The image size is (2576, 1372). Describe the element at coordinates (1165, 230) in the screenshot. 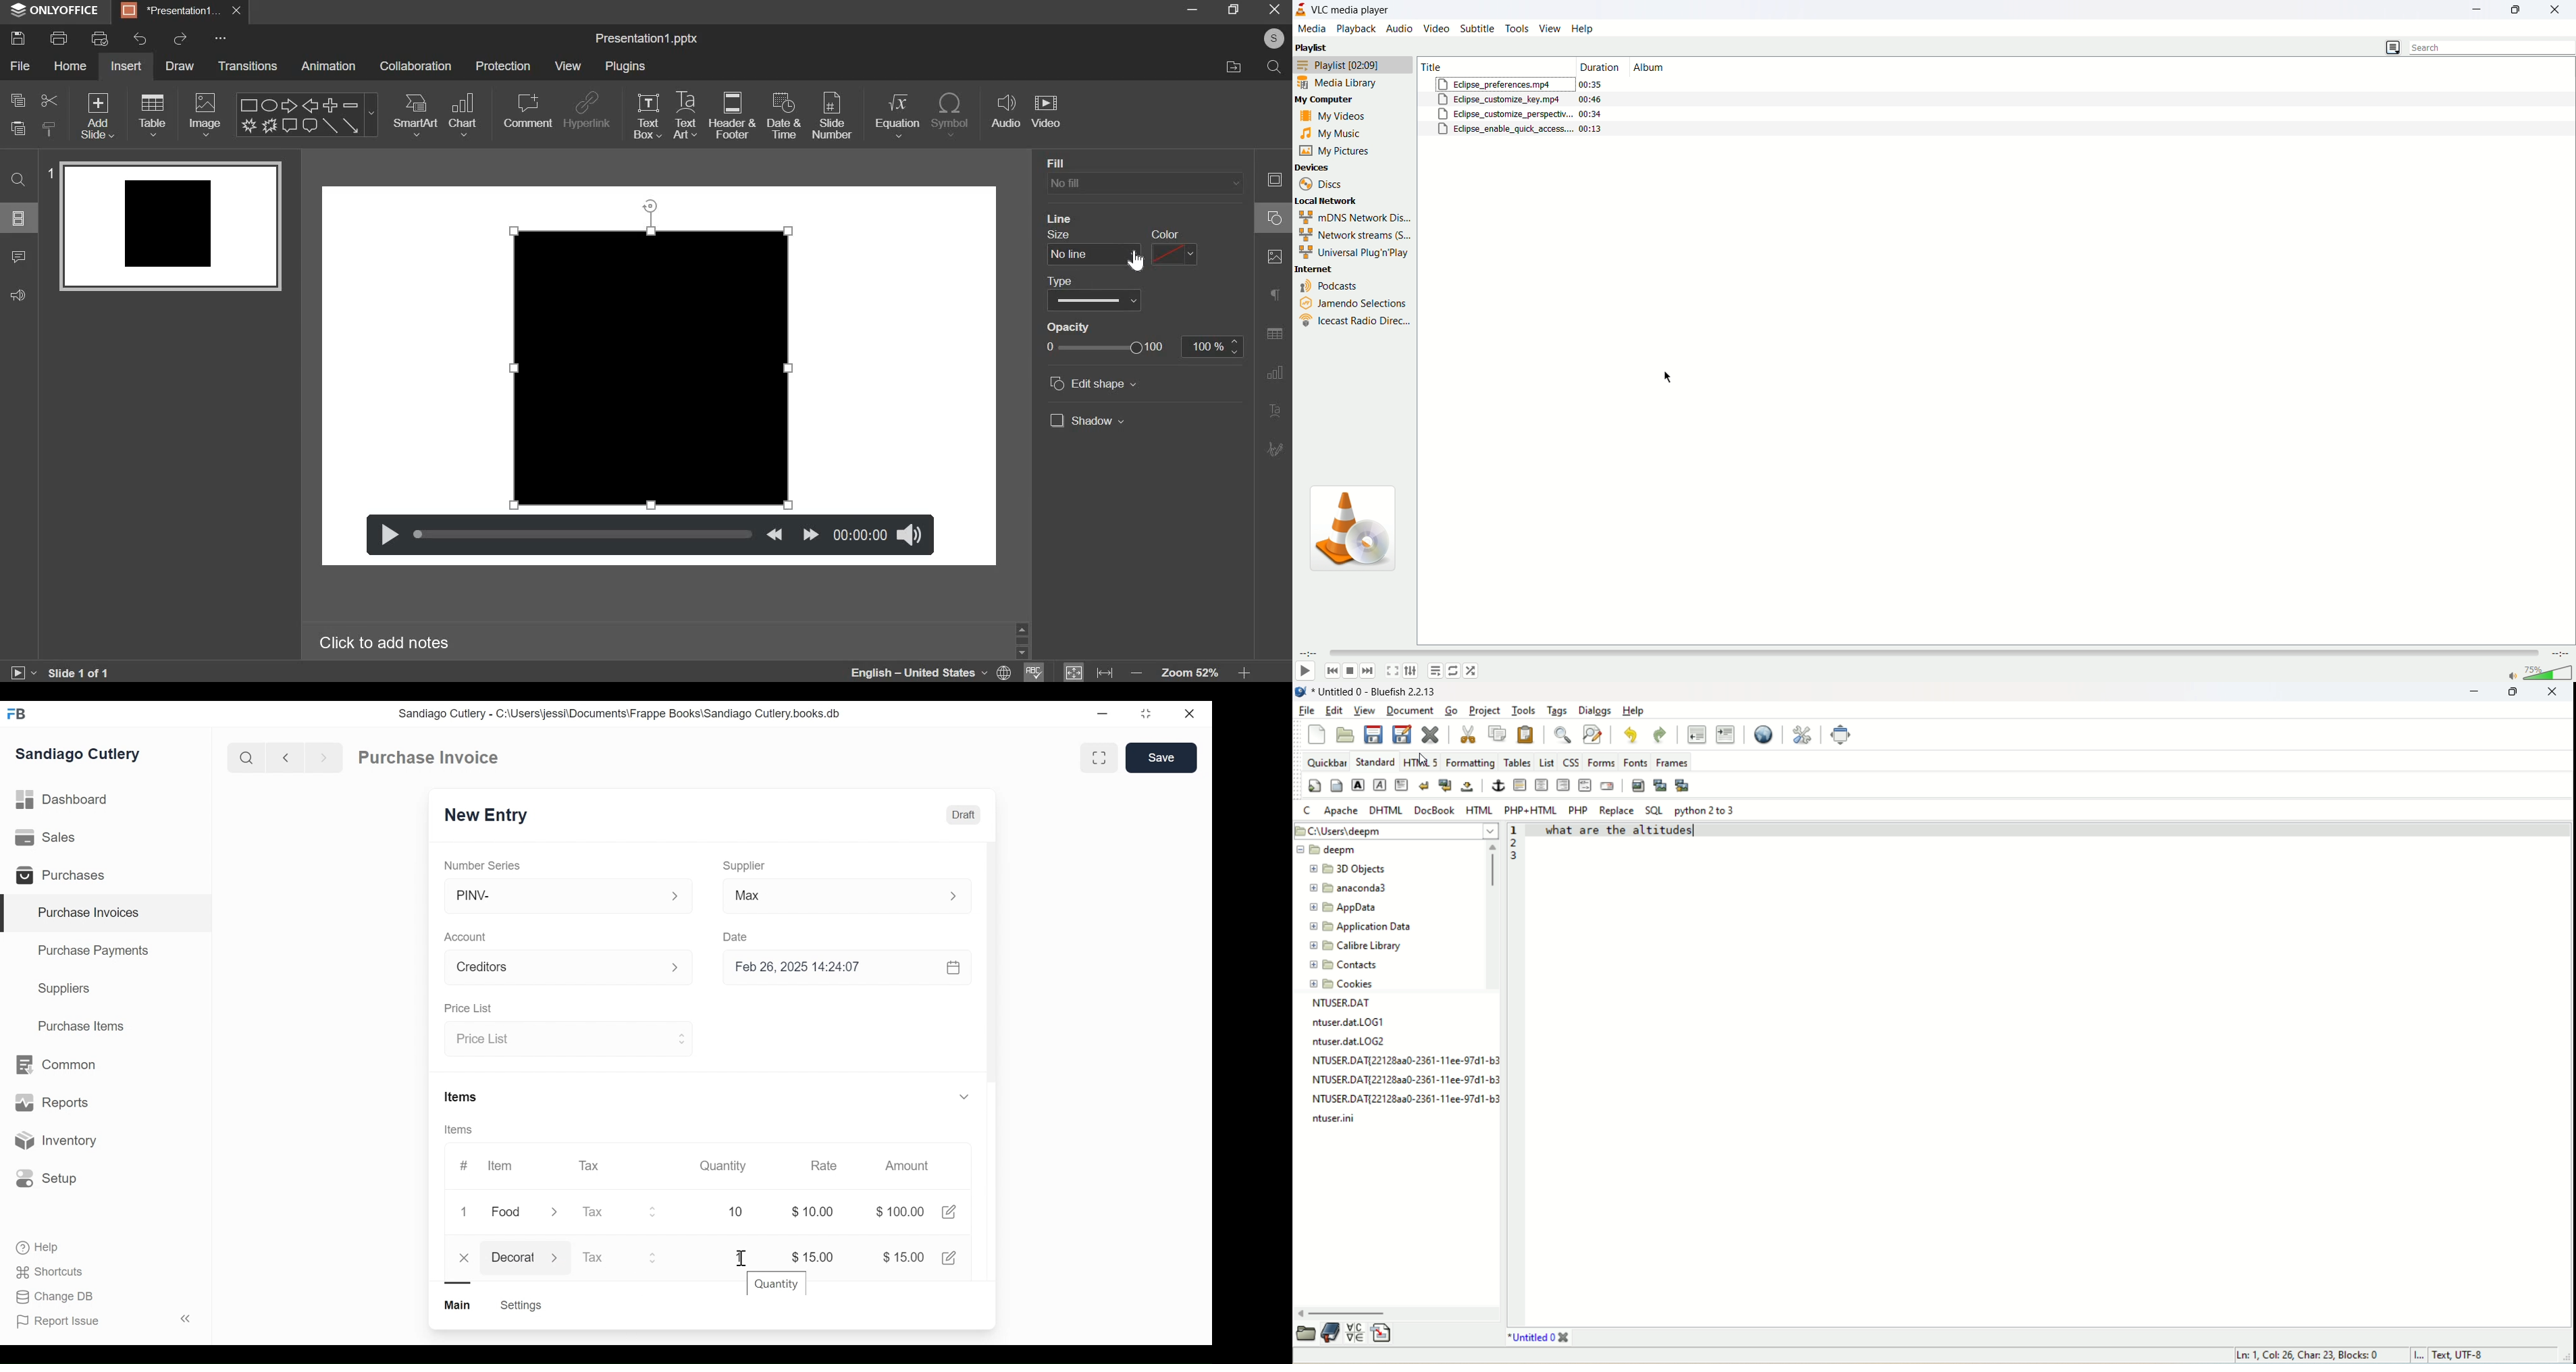

I see `Color` at that location.